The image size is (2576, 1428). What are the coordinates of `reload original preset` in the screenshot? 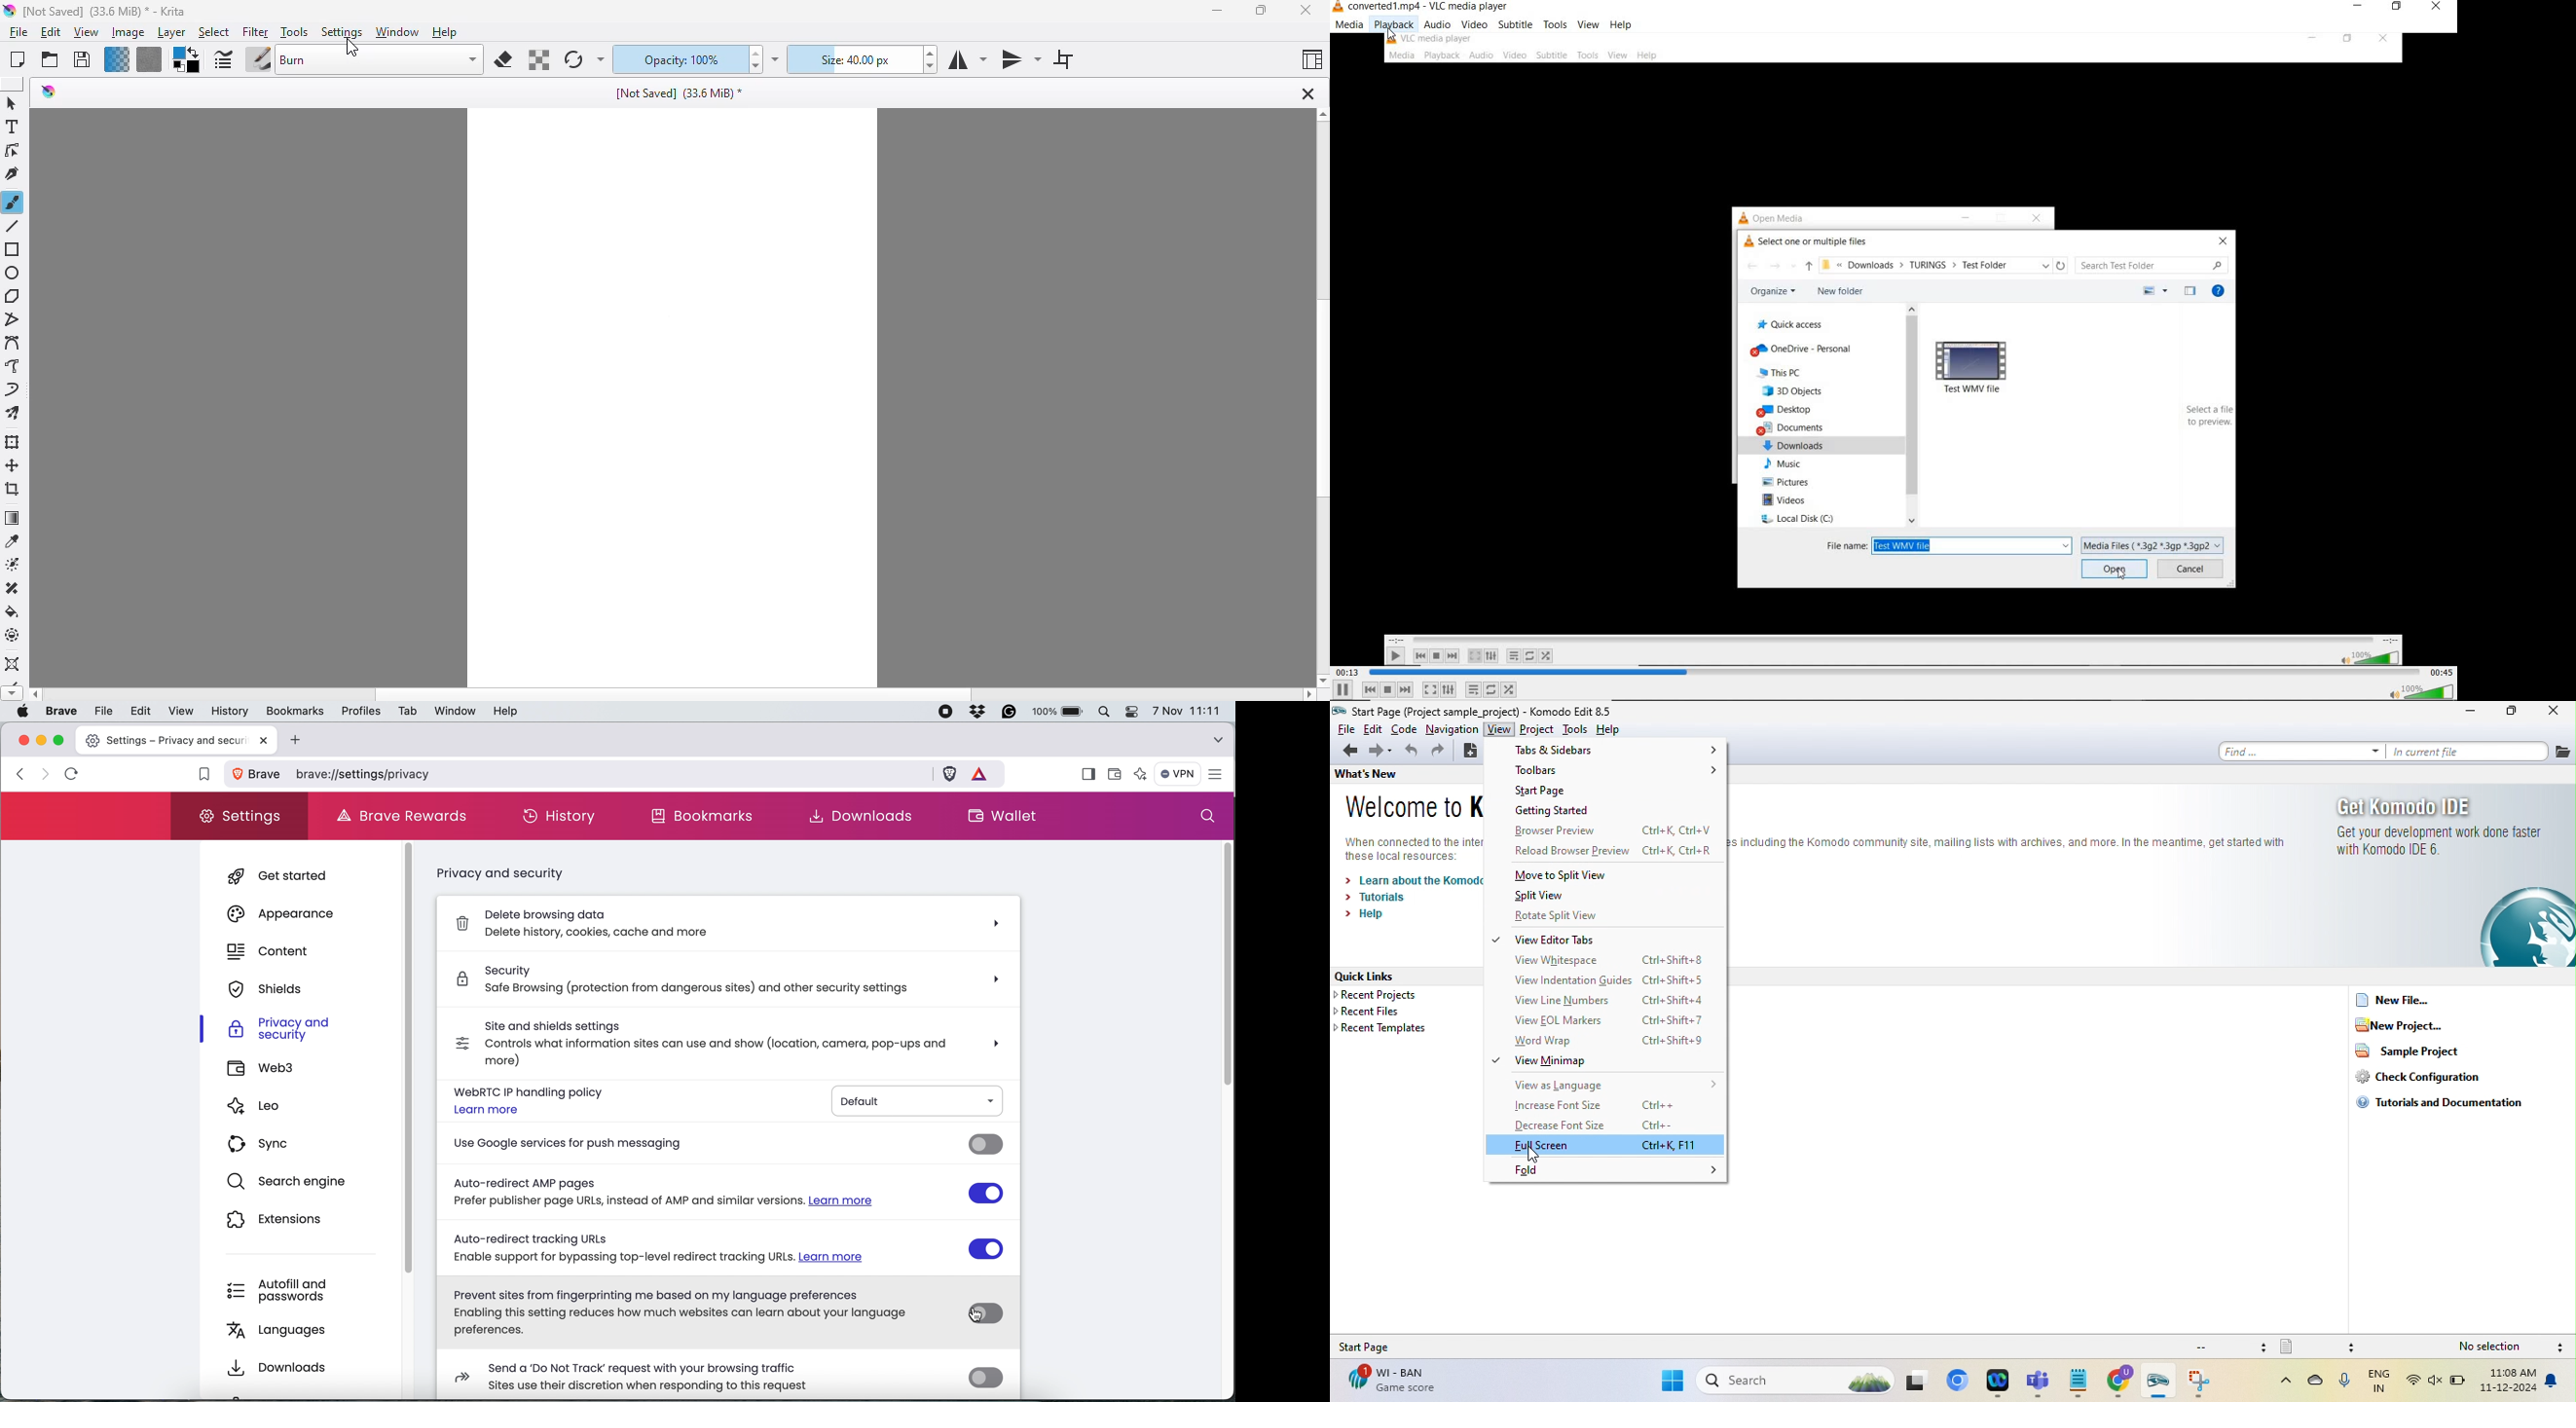 It's located at (572, 59).